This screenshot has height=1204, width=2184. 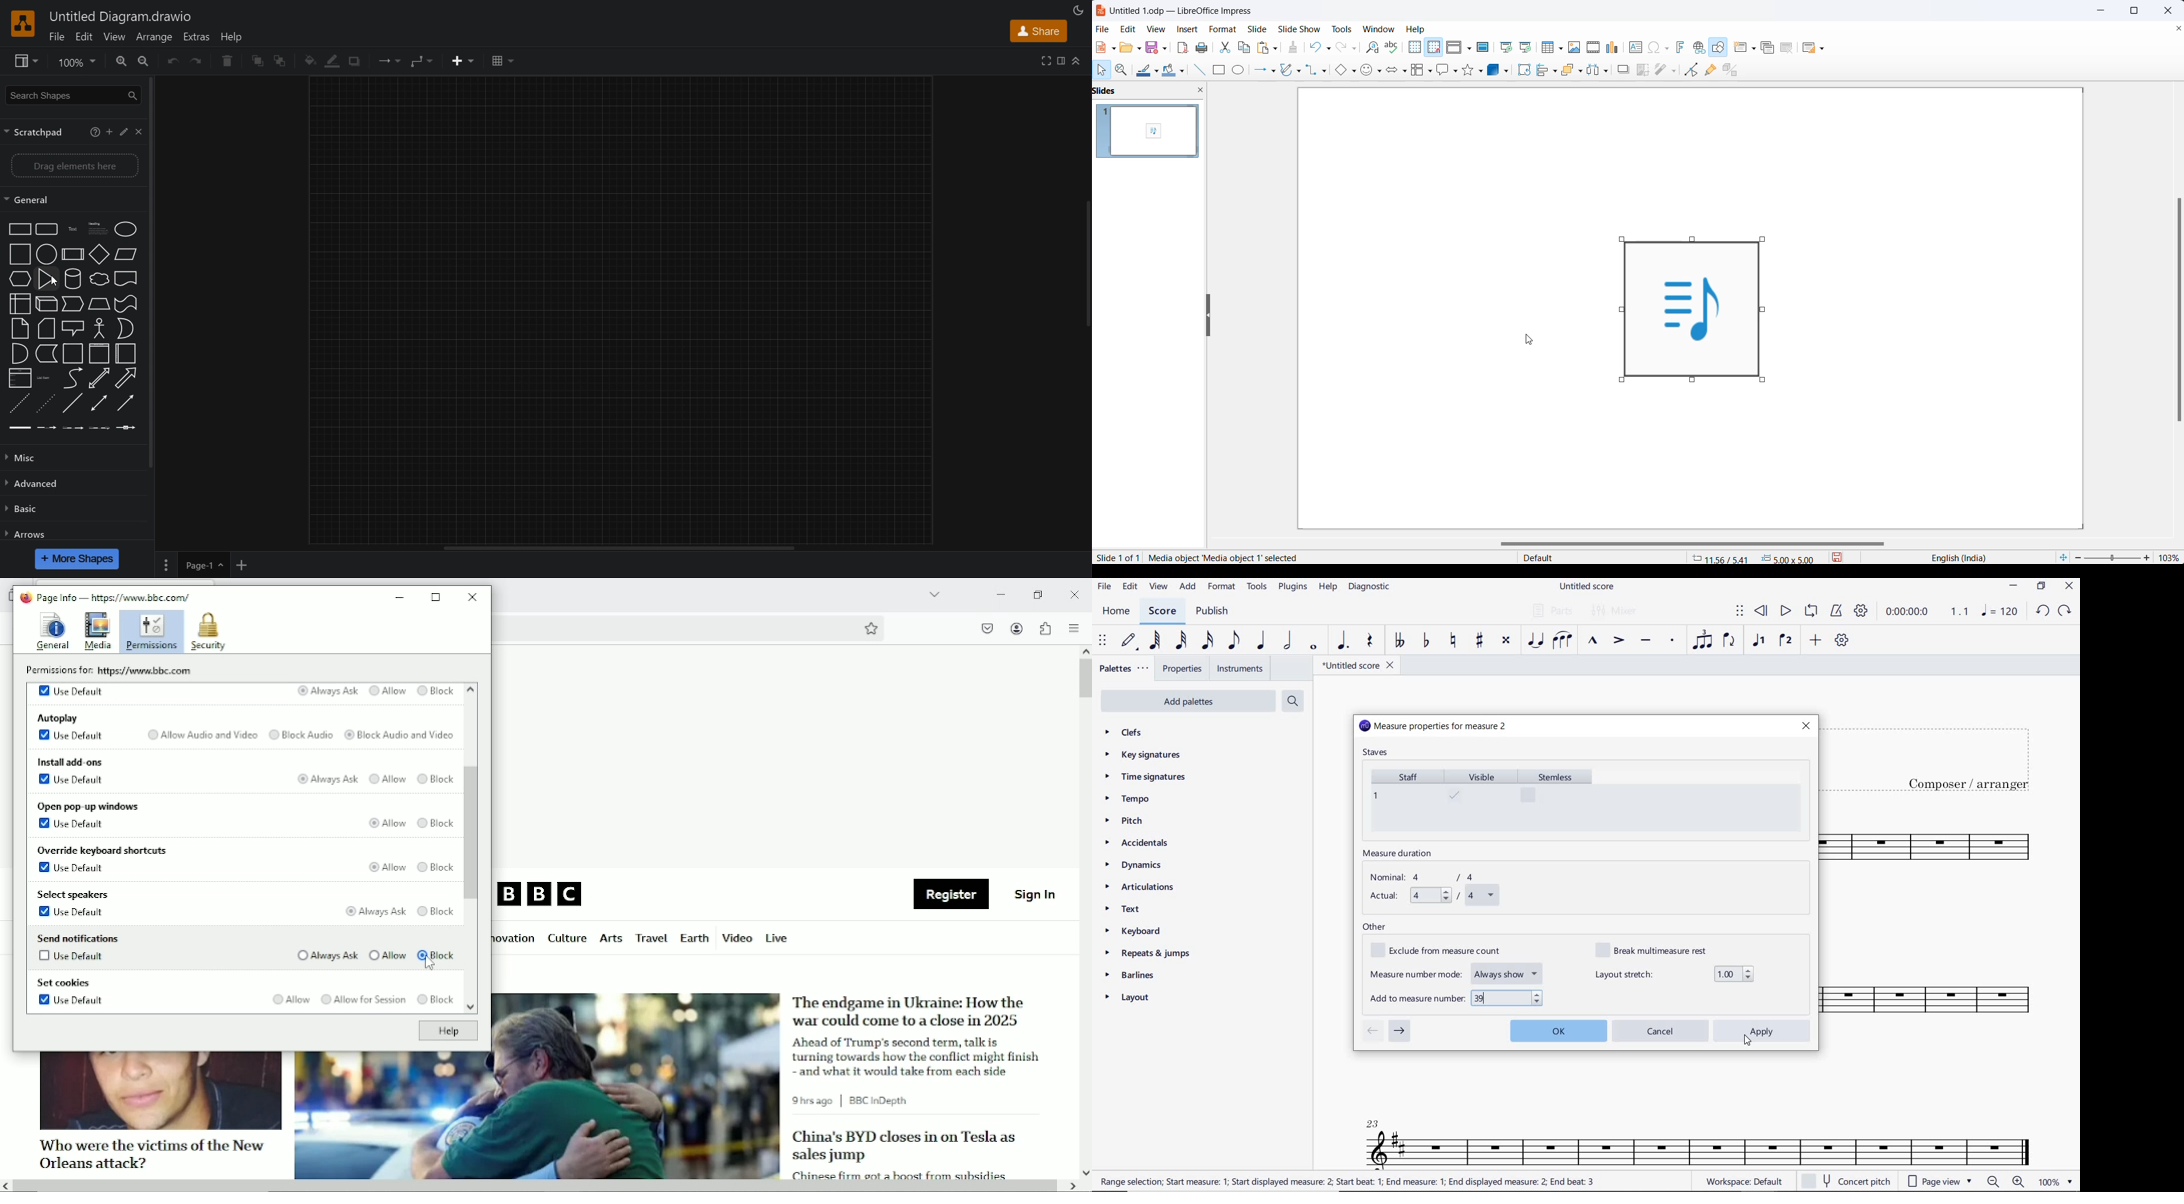 What do you see at coordinates (1942, 931) in the screenshot?
I see `INSTRUMENT: TENOR SAXOPHONE` at bounding box center [1942, 931].